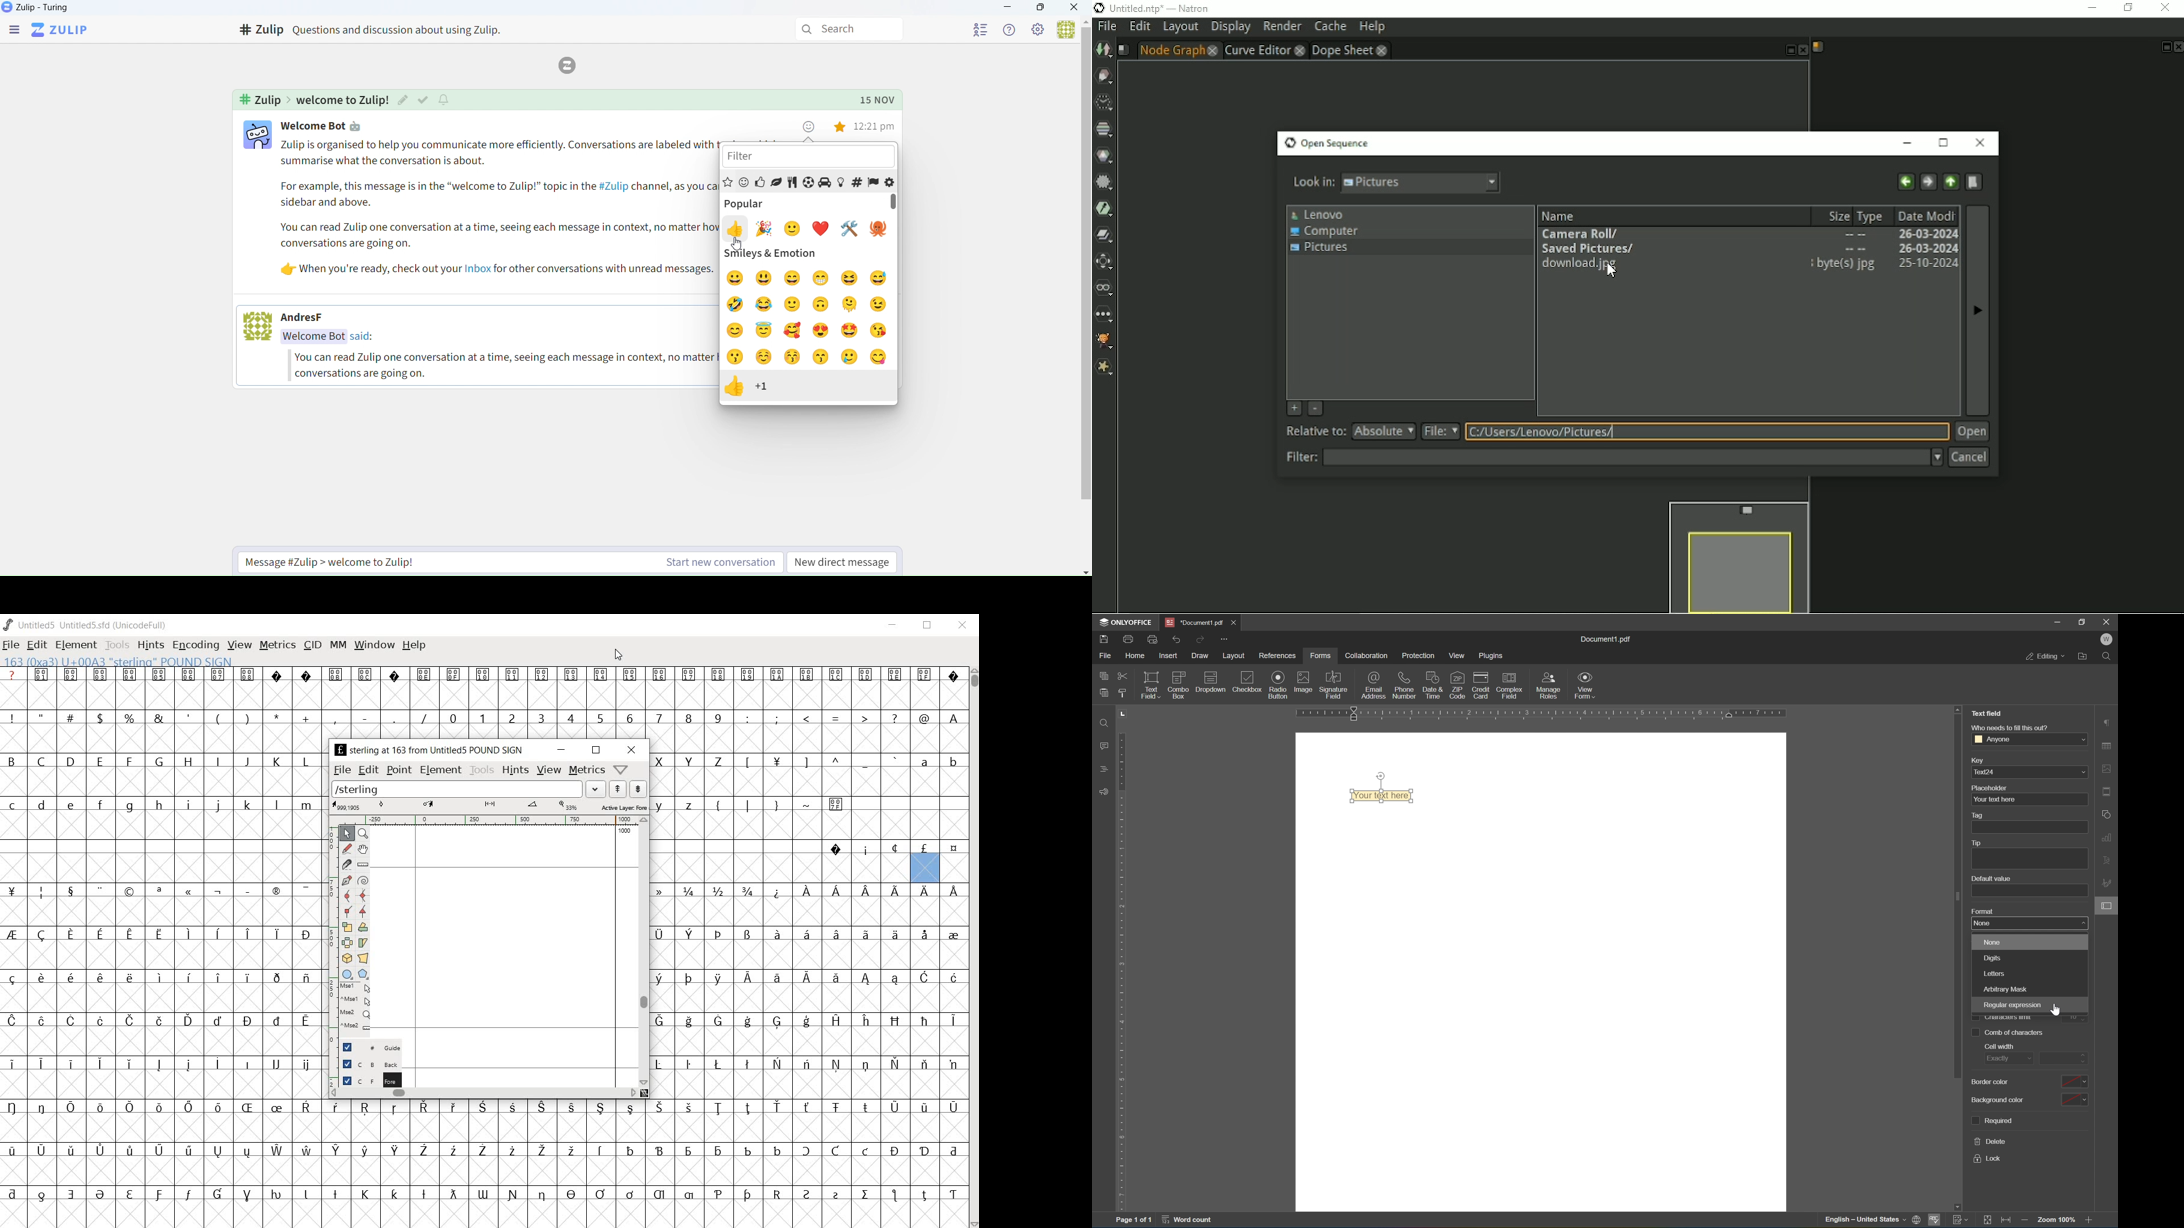  I want to click on Script name, so click(1818, 47).